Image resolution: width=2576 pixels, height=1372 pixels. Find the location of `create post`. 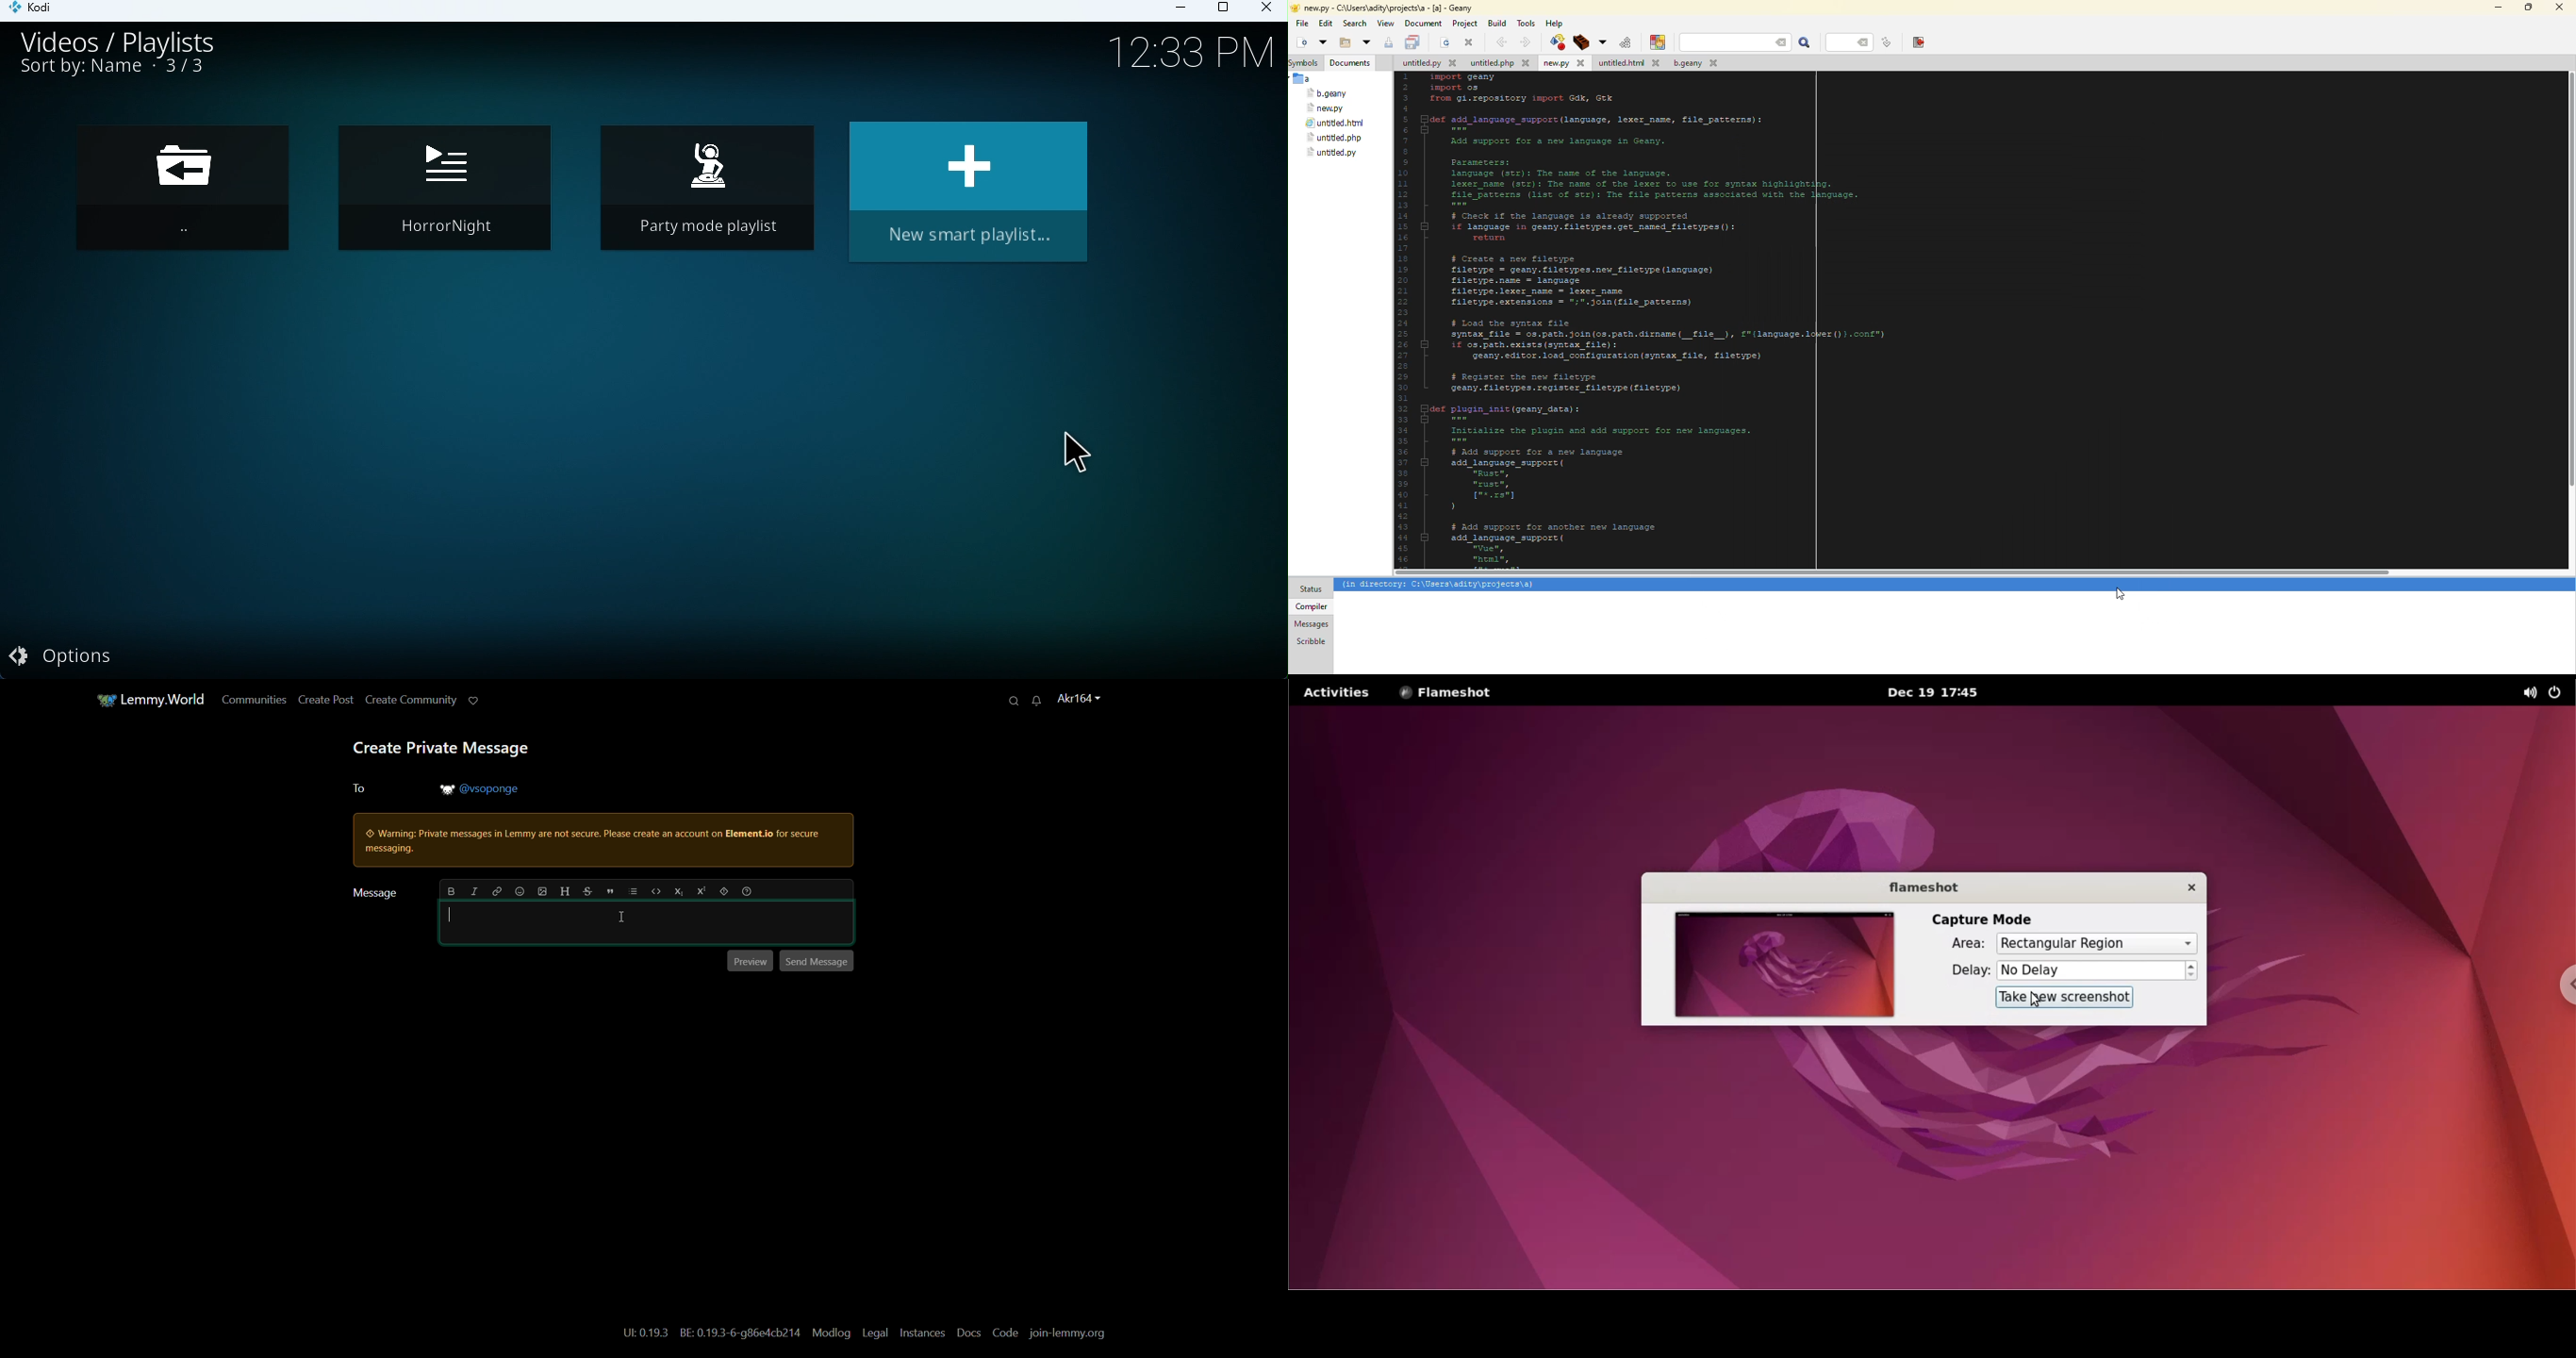

create post is located at coordinates (319, 701).